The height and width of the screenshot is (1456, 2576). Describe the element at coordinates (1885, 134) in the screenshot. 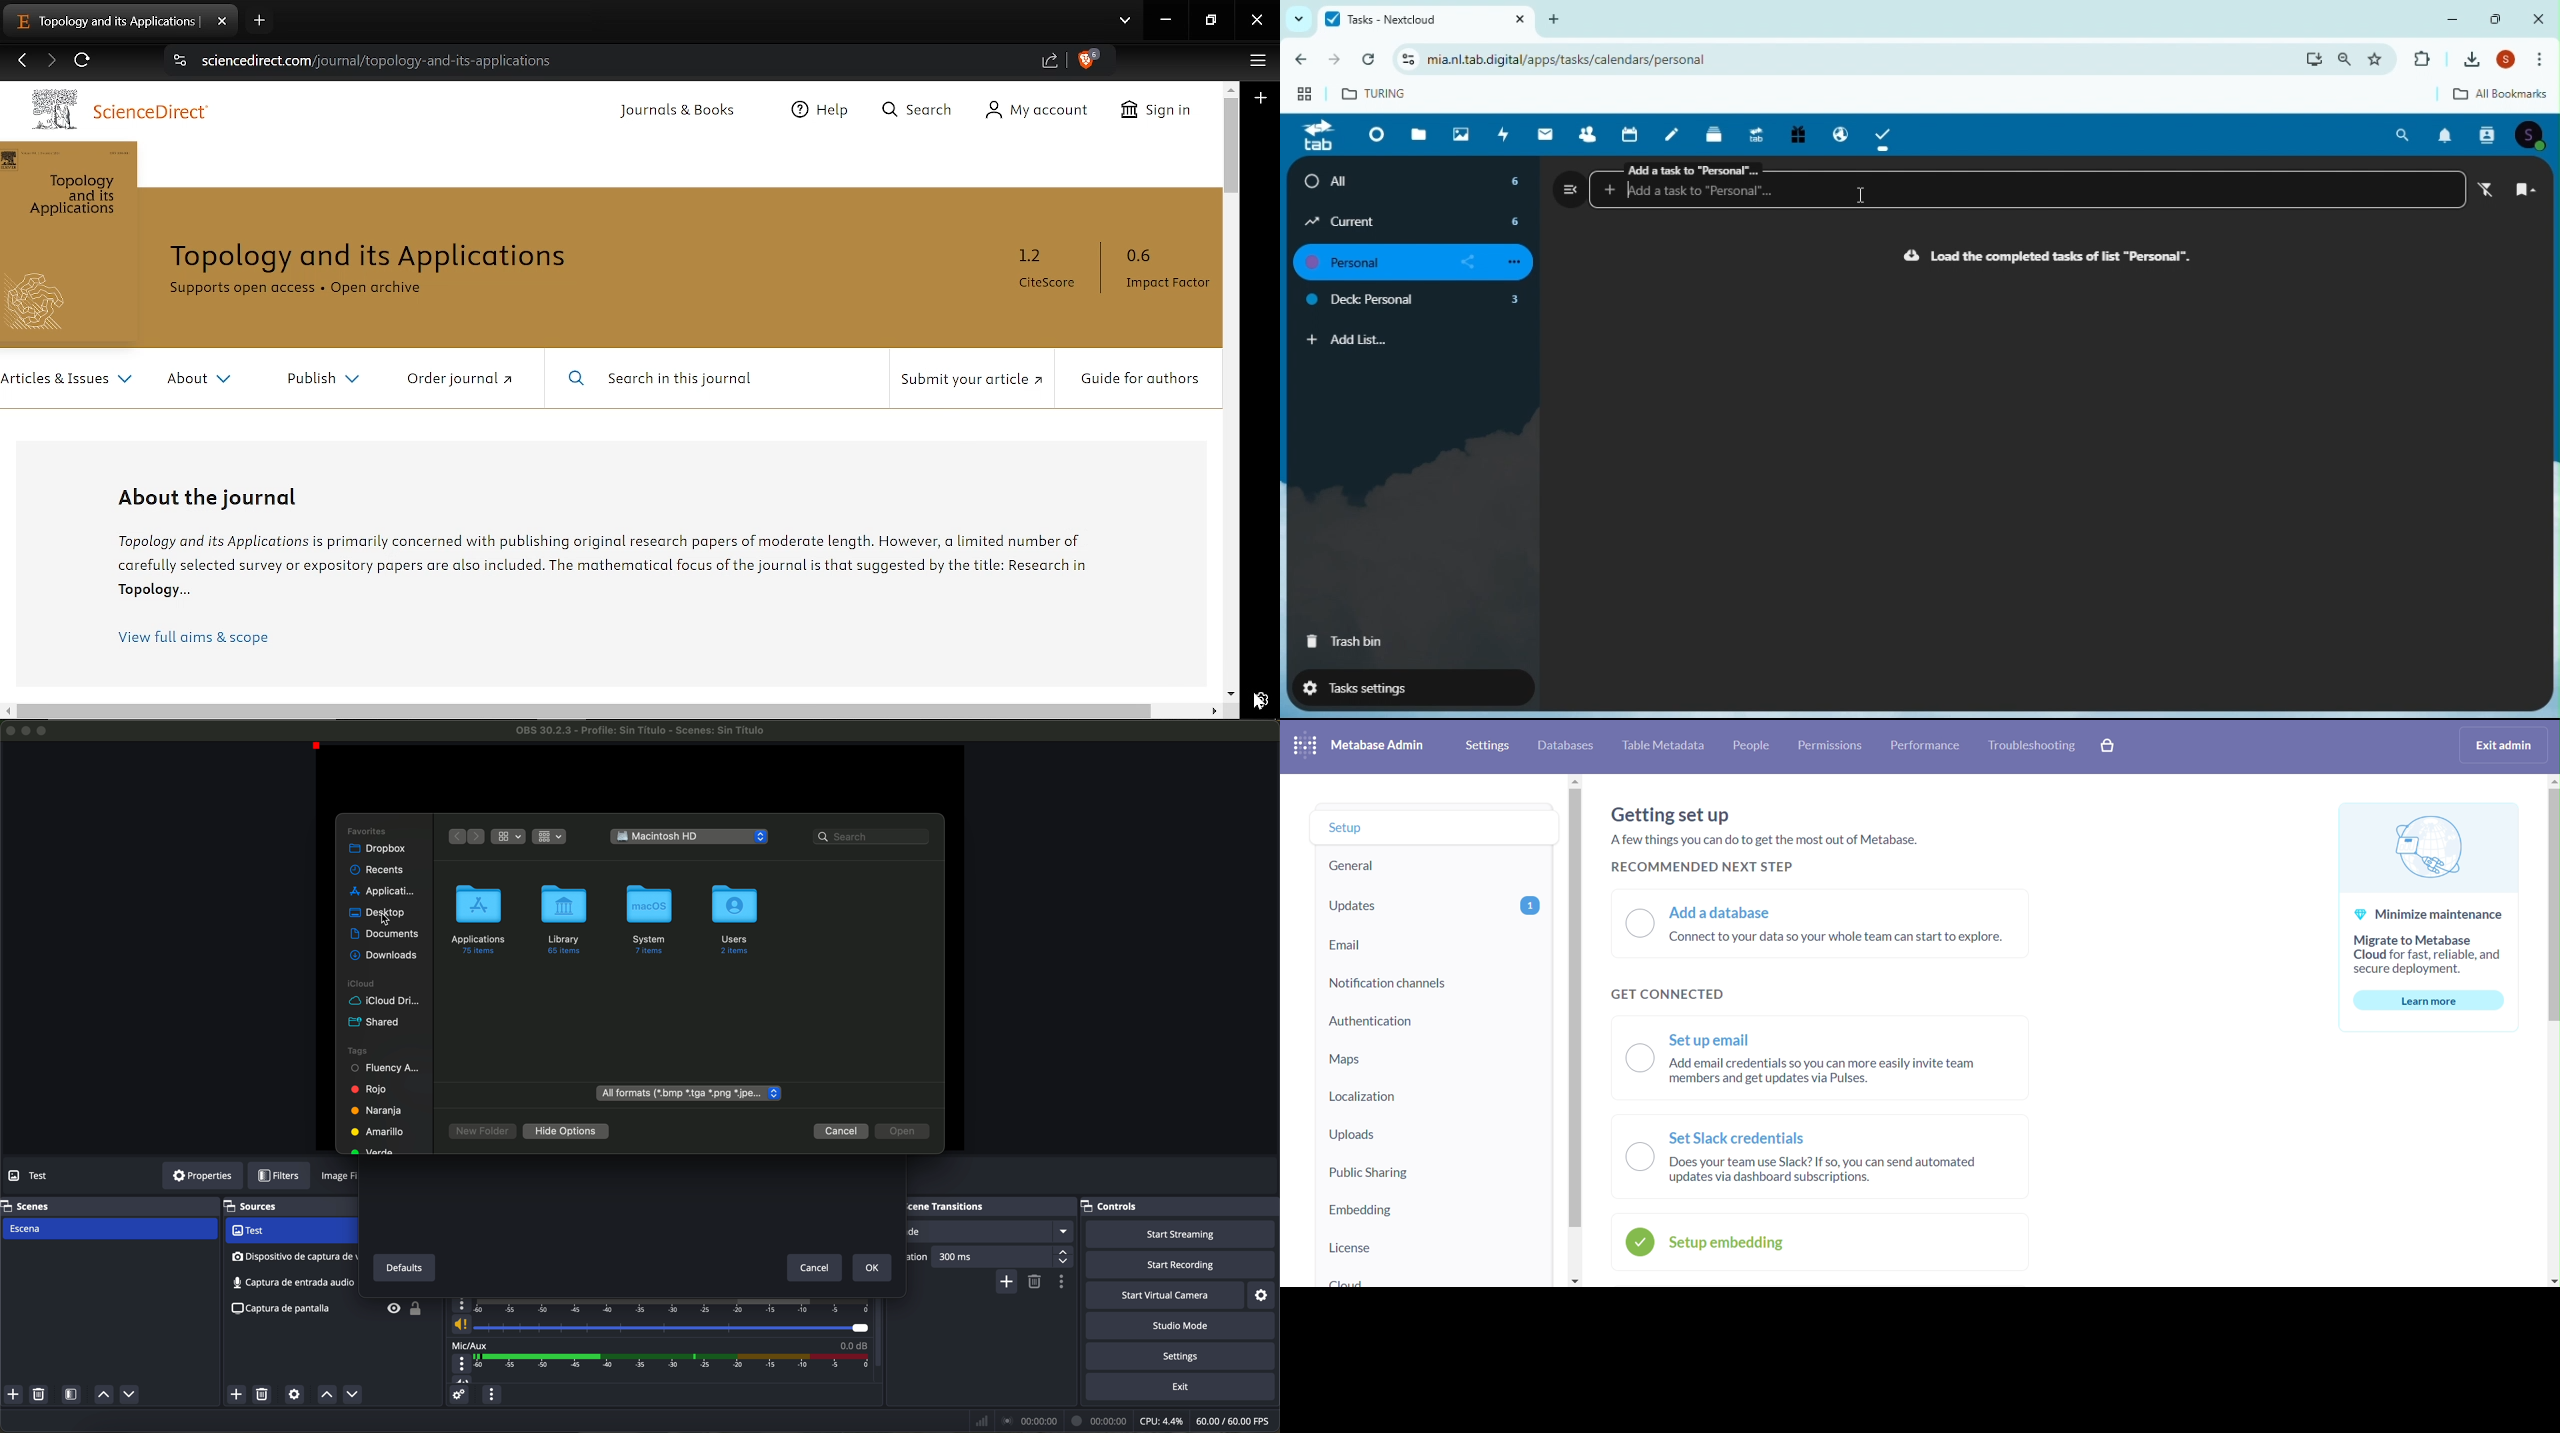

I see `Task` at that location.